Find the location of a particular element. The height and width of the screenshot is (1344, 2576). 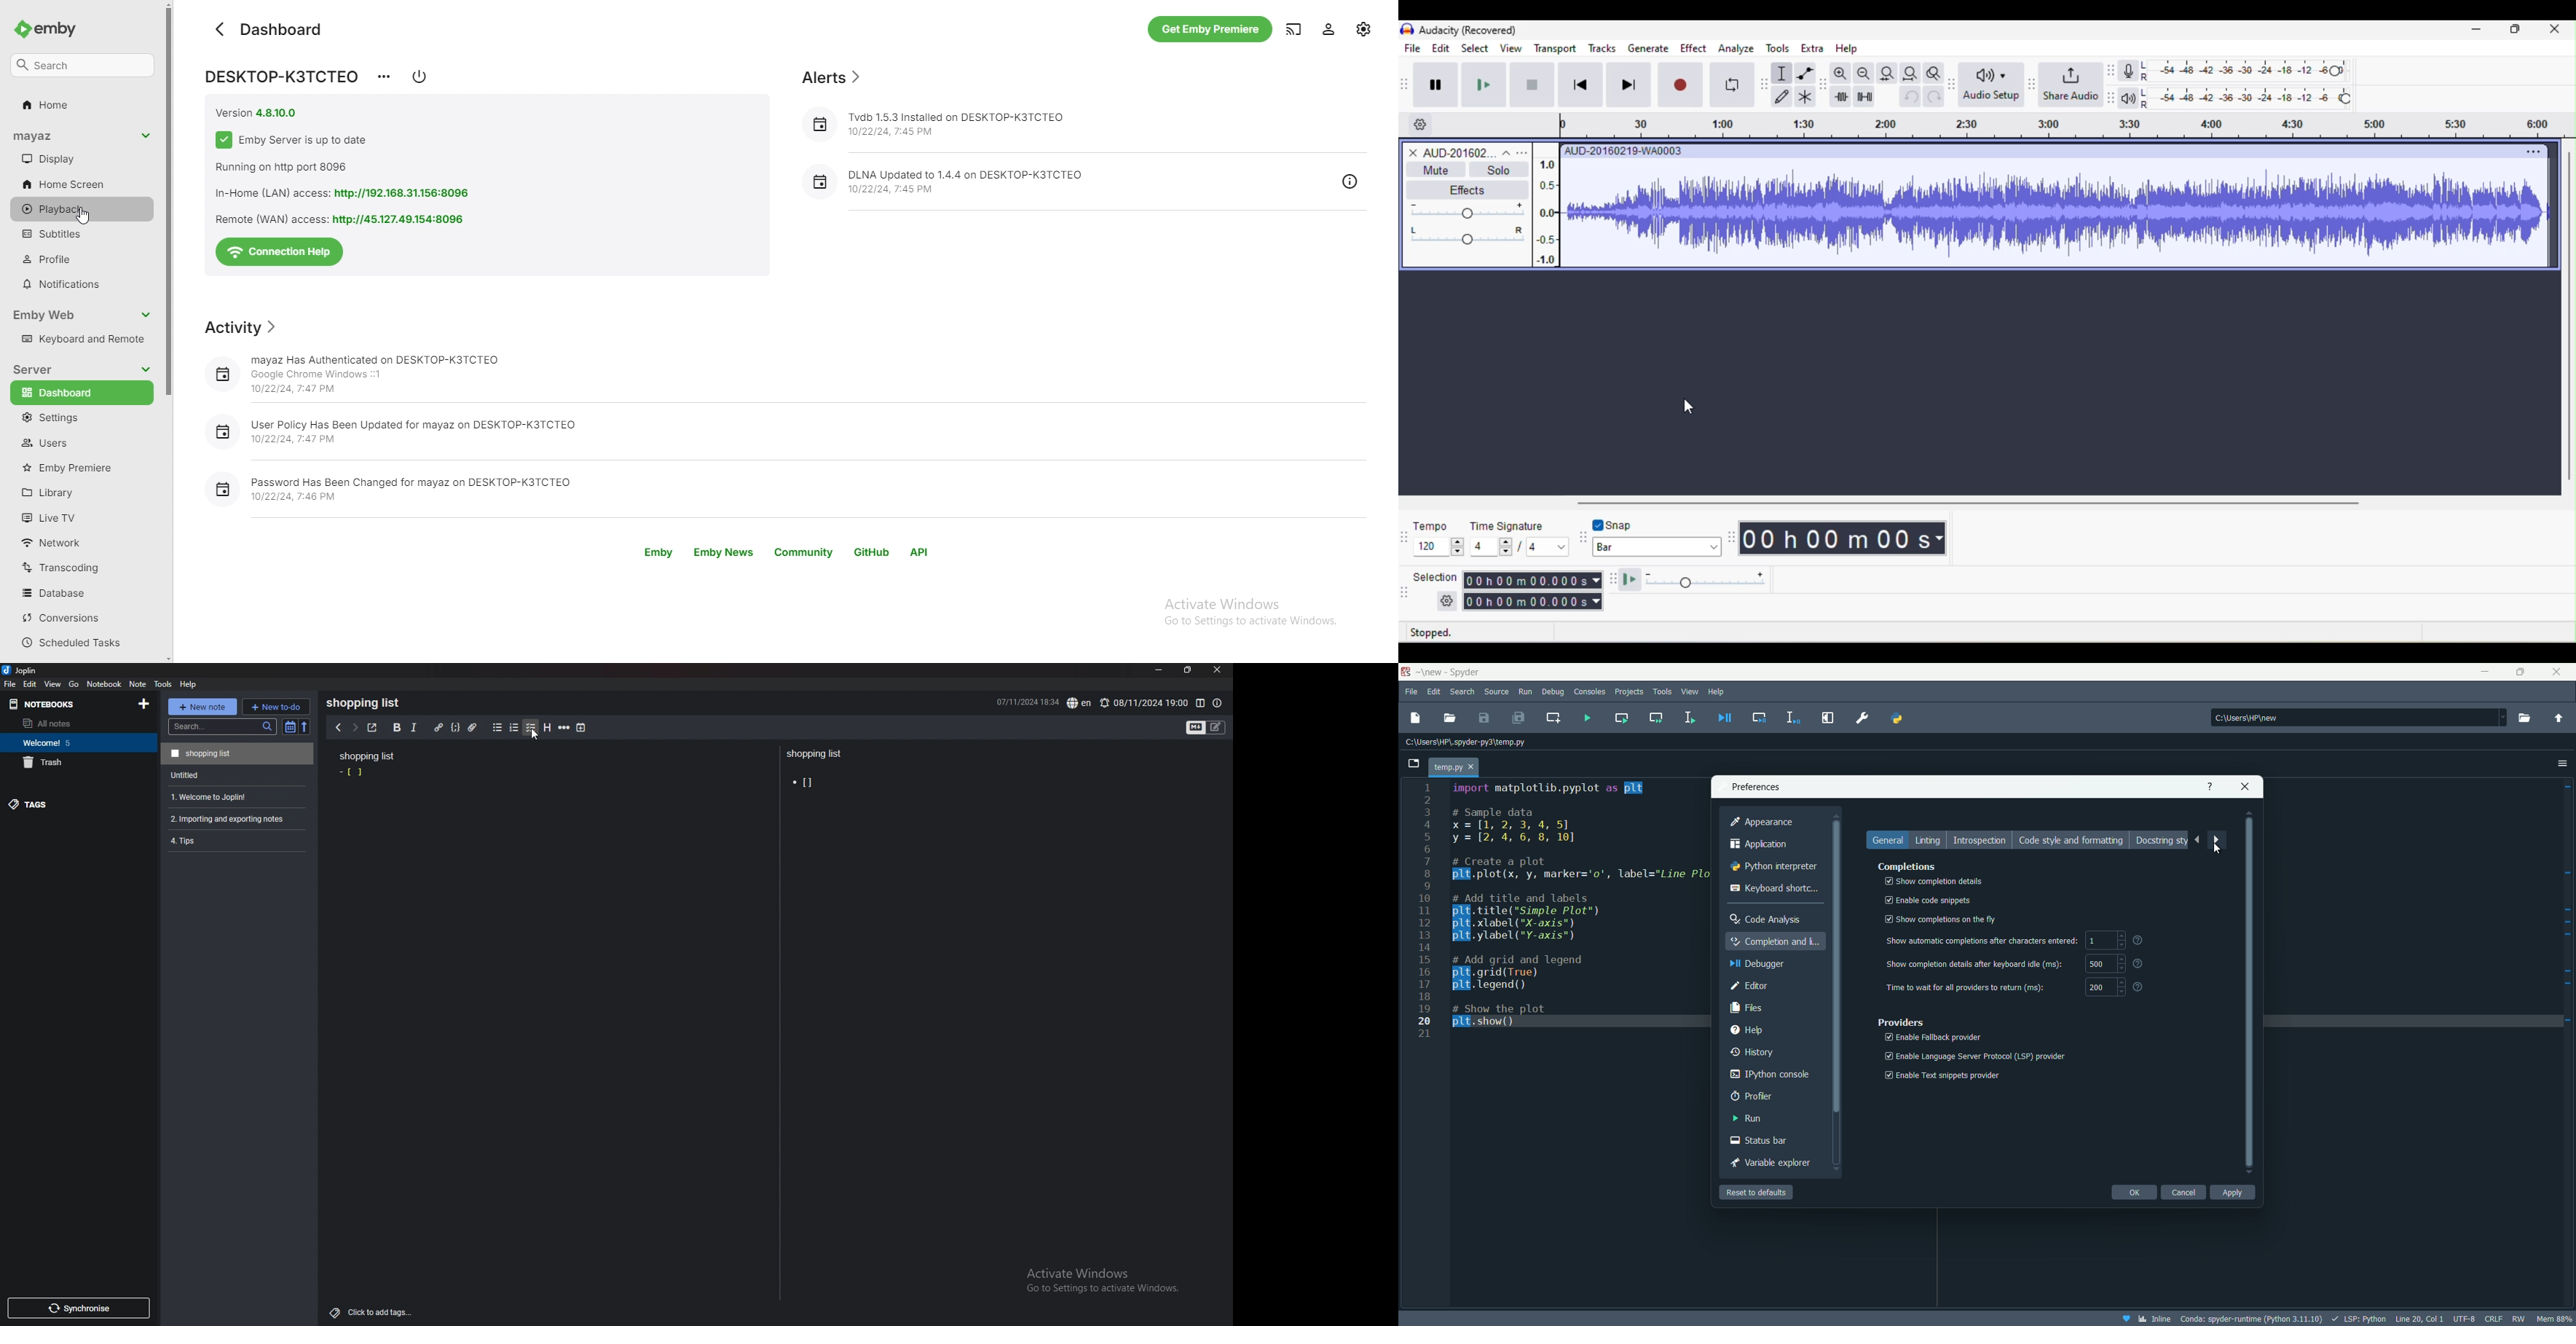

hyperlink is located at coordinates (439, 728).